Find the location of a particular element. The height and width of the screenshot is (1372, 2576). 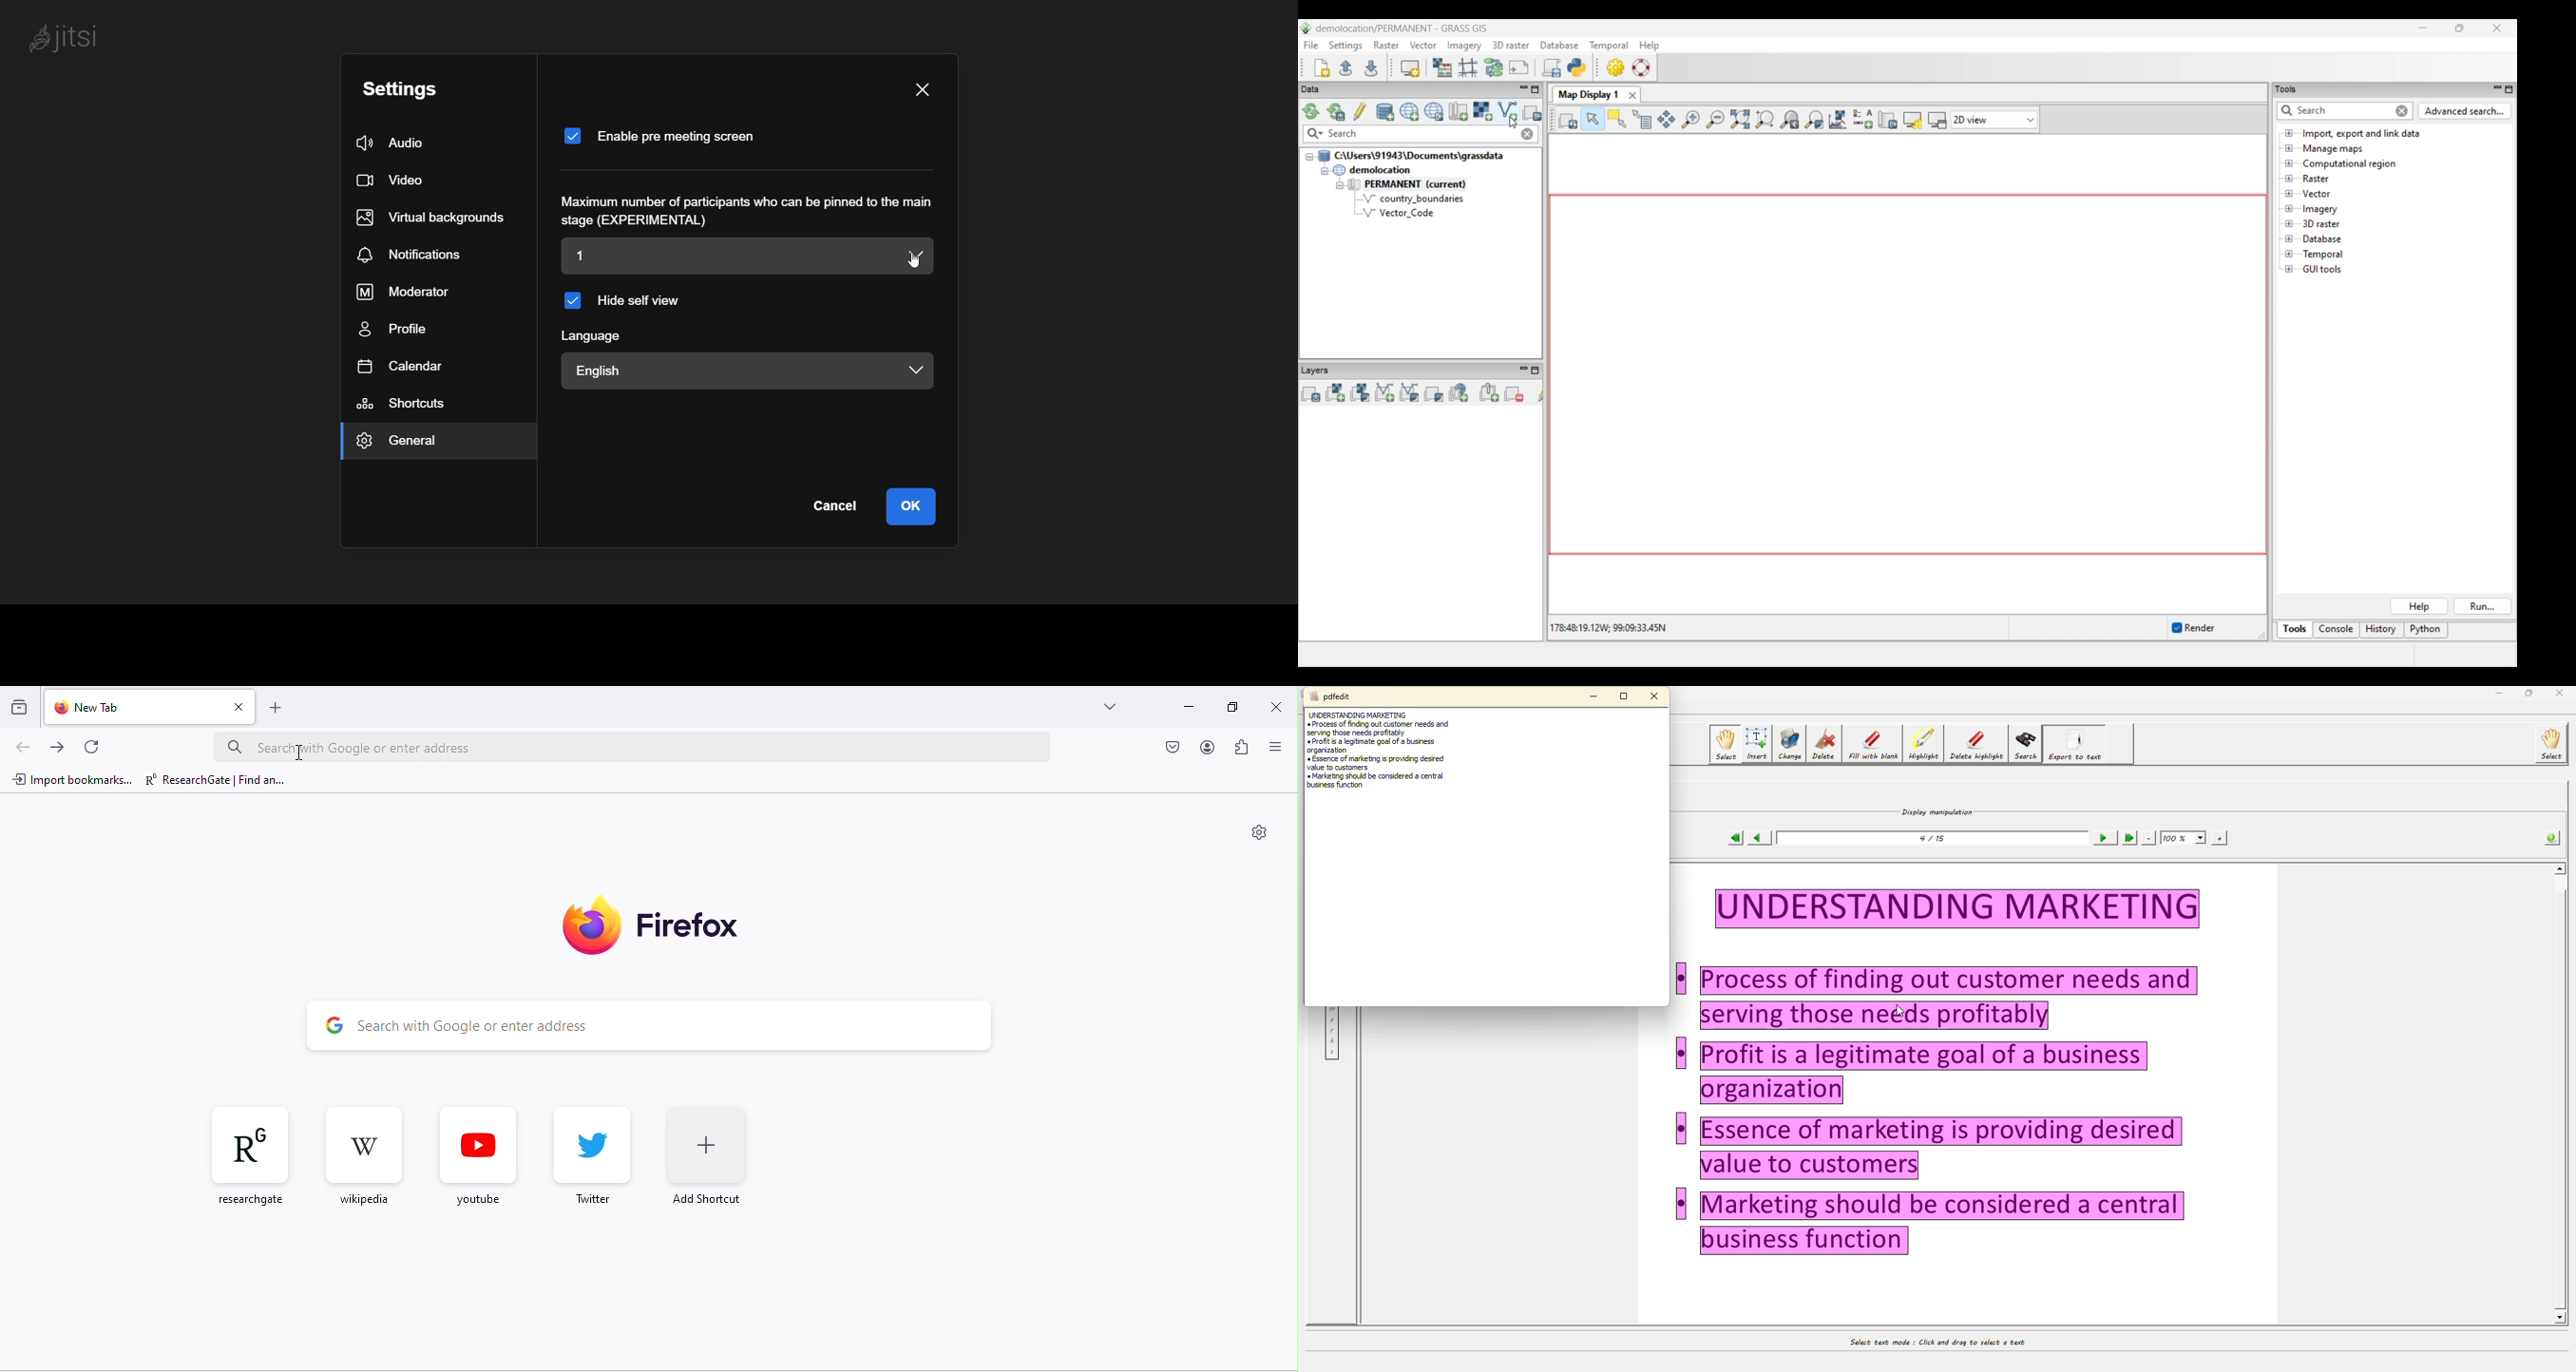

typing cursor is located at coordinates (302, 751).